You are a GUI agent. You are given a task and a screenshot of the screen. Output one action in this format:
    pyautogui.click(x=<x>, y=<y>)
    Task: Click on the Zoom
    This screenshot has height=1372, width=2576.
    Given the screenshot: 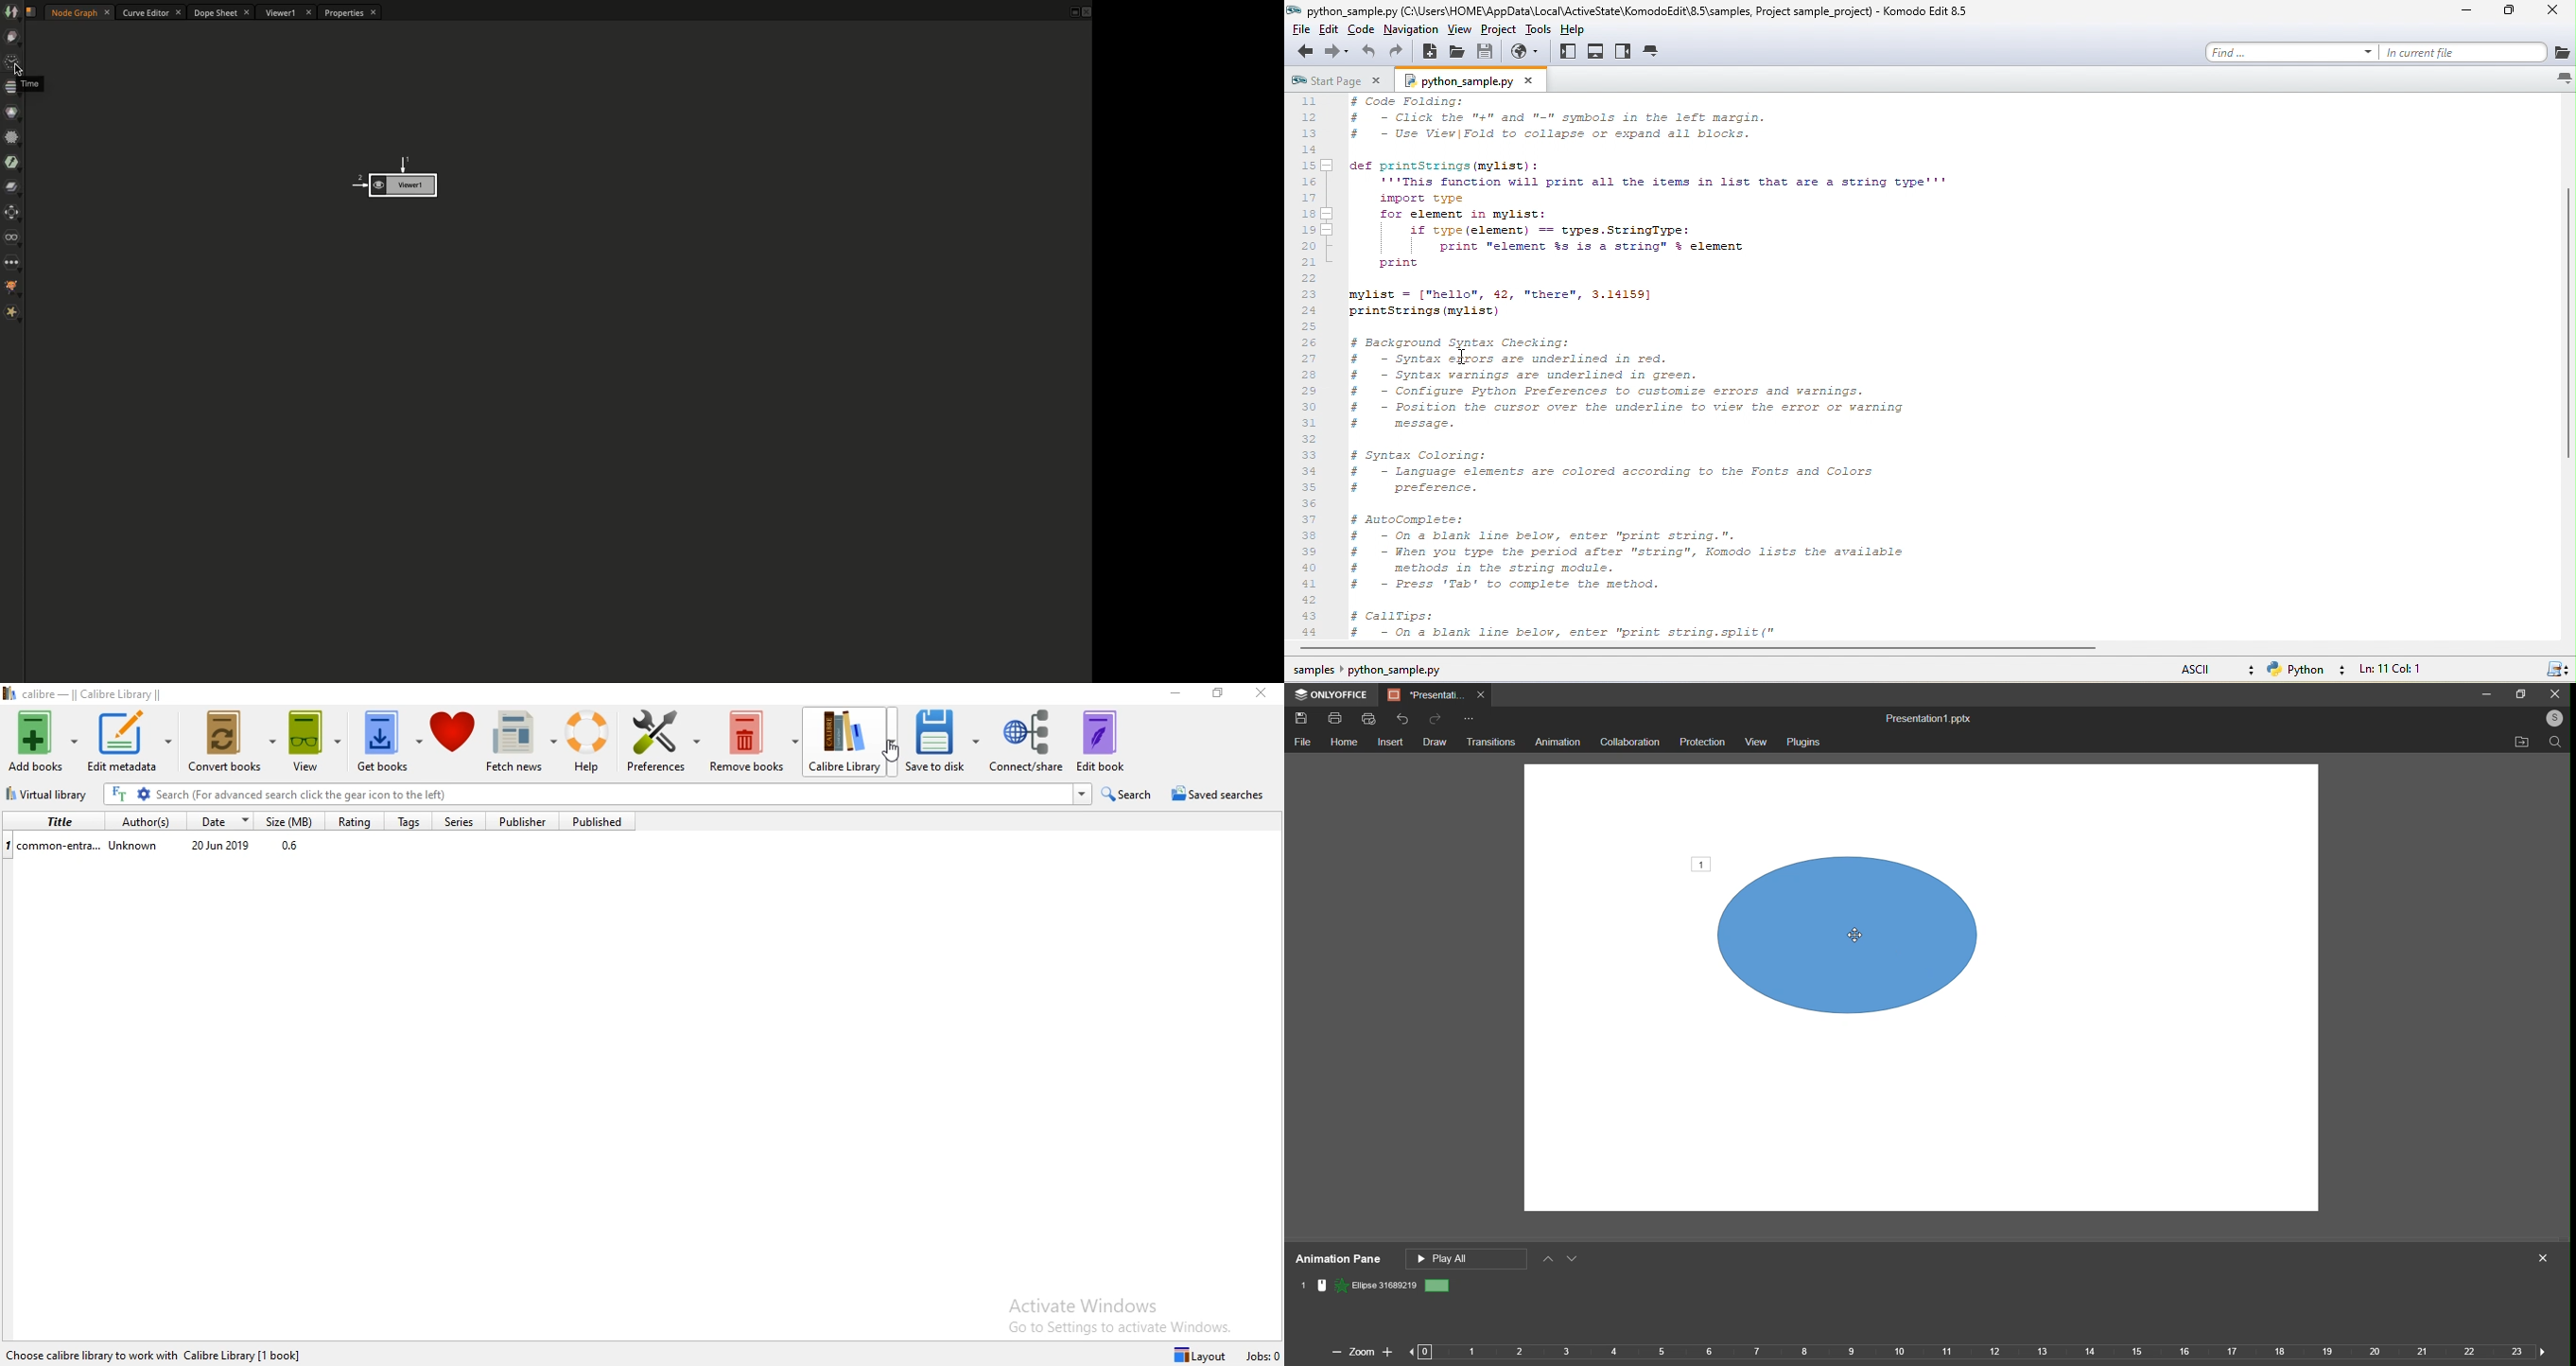 What is the action you would take?
    pyautogui.click(x=1360, y=1351)
    